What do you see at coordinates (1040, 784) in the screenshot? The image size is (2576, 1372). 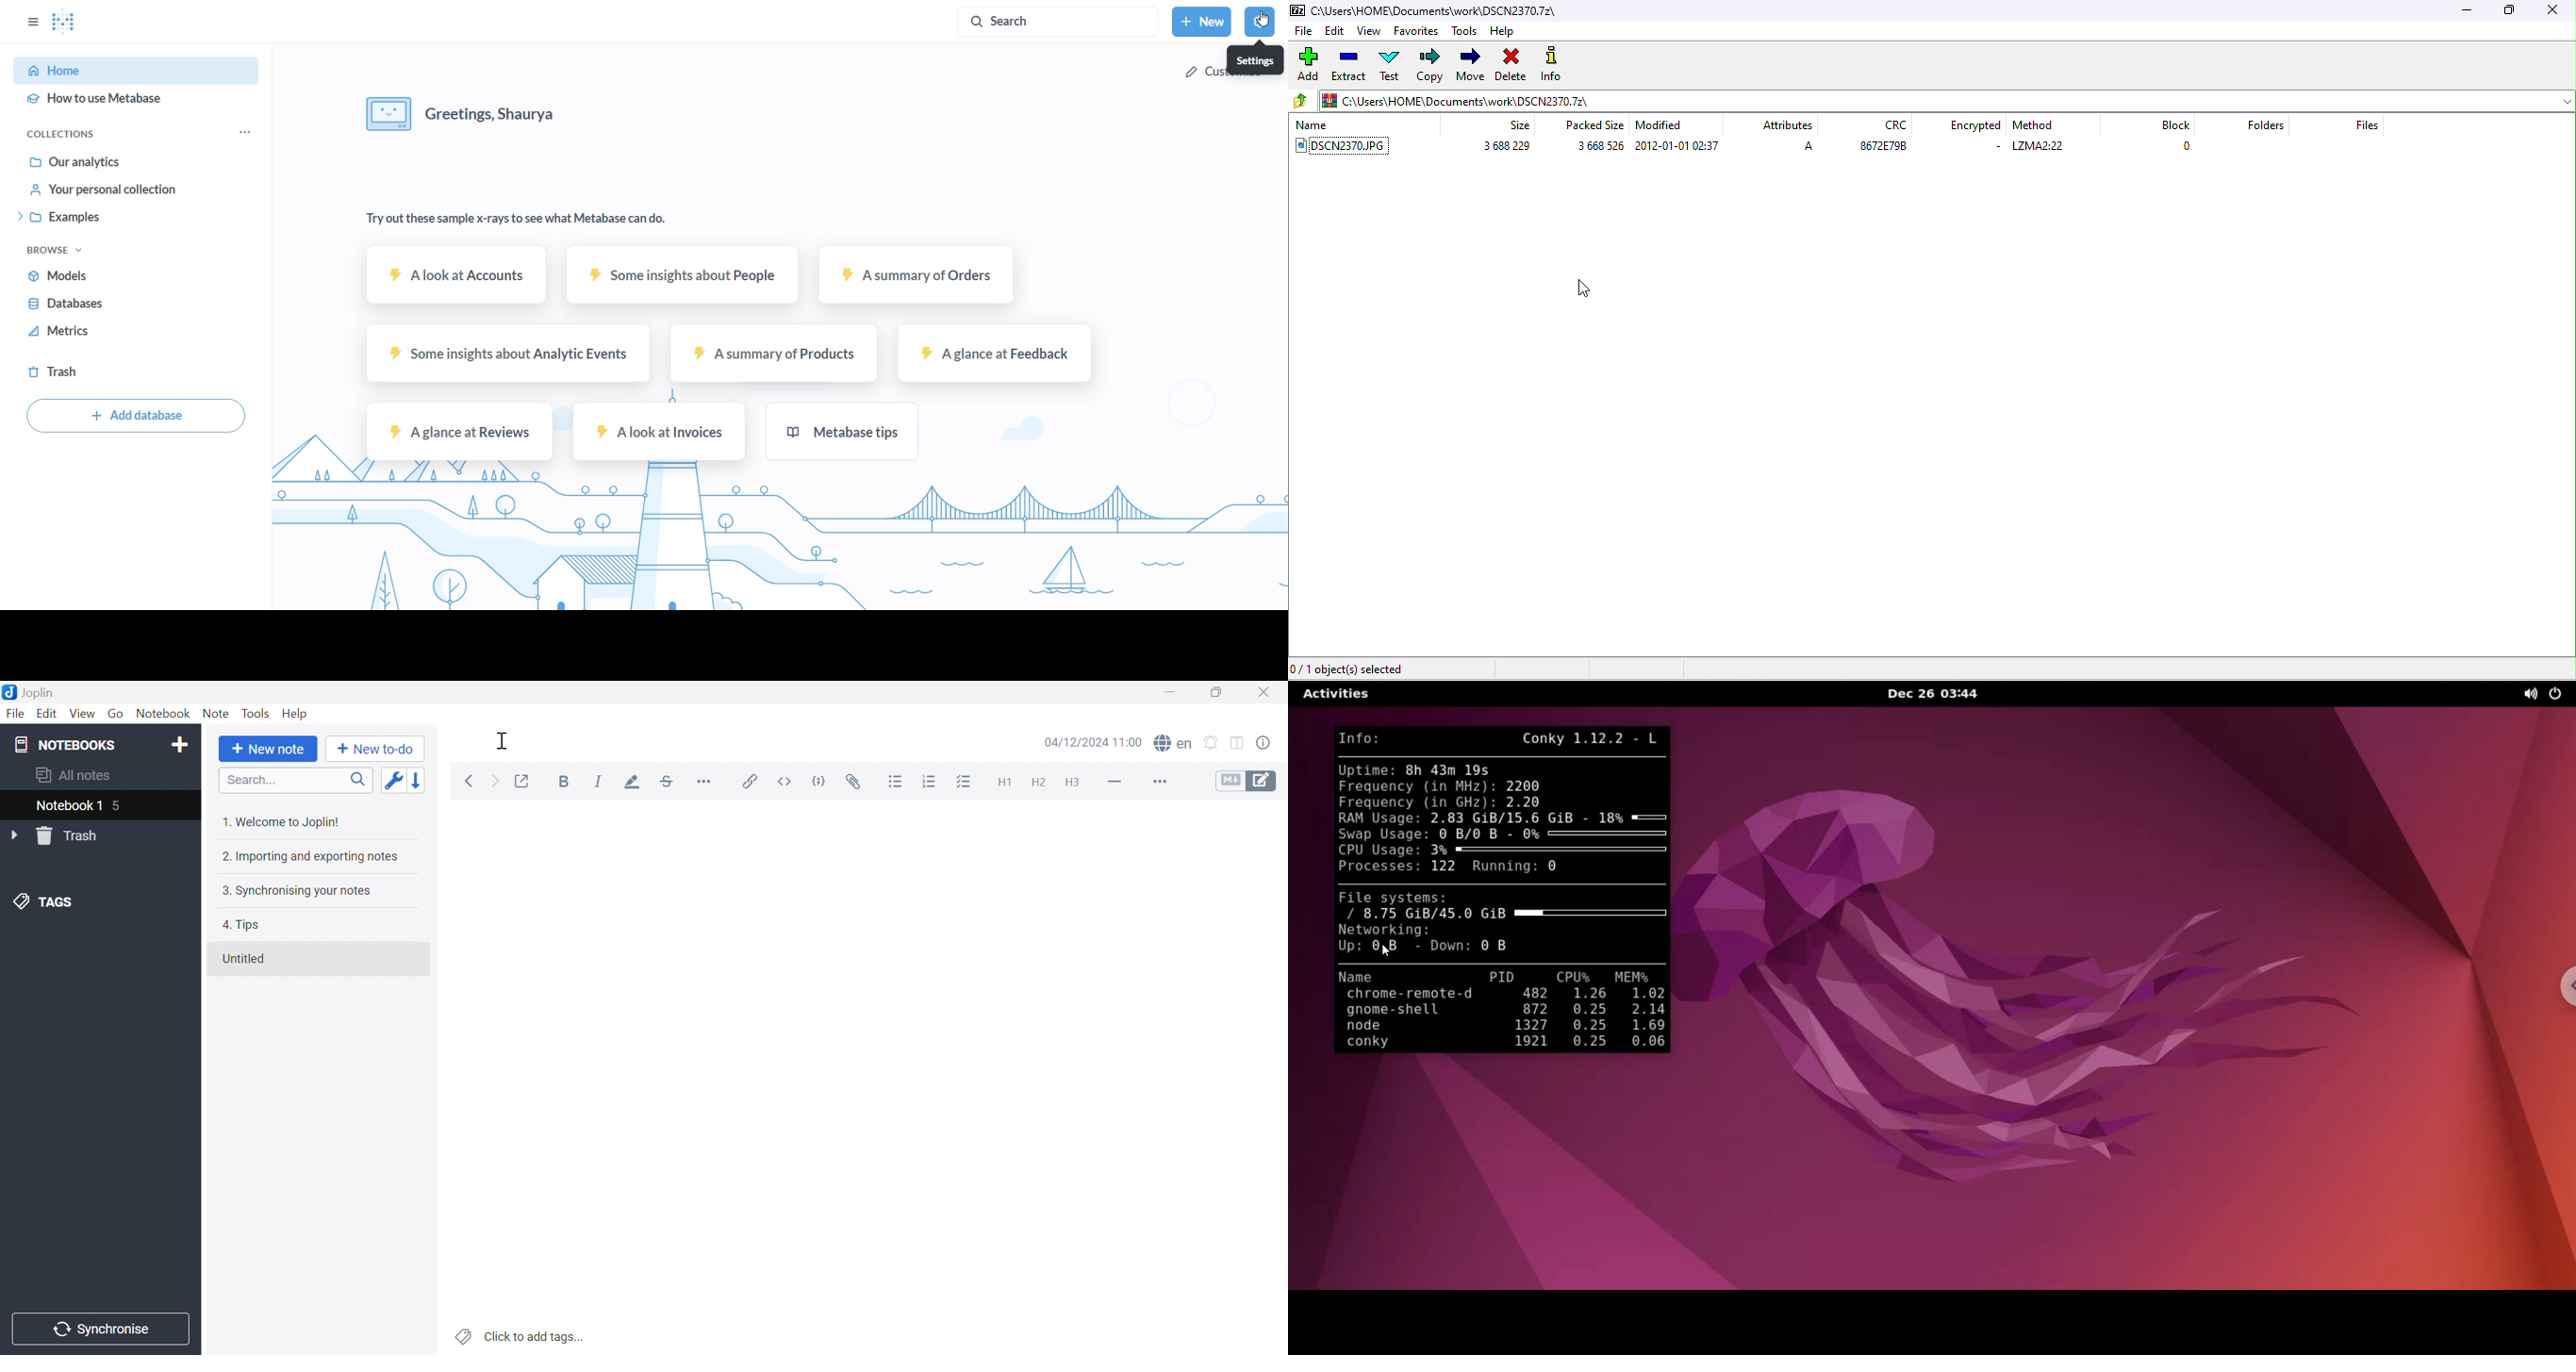 I see `Heading 2` at bounding box center [1040, 784].